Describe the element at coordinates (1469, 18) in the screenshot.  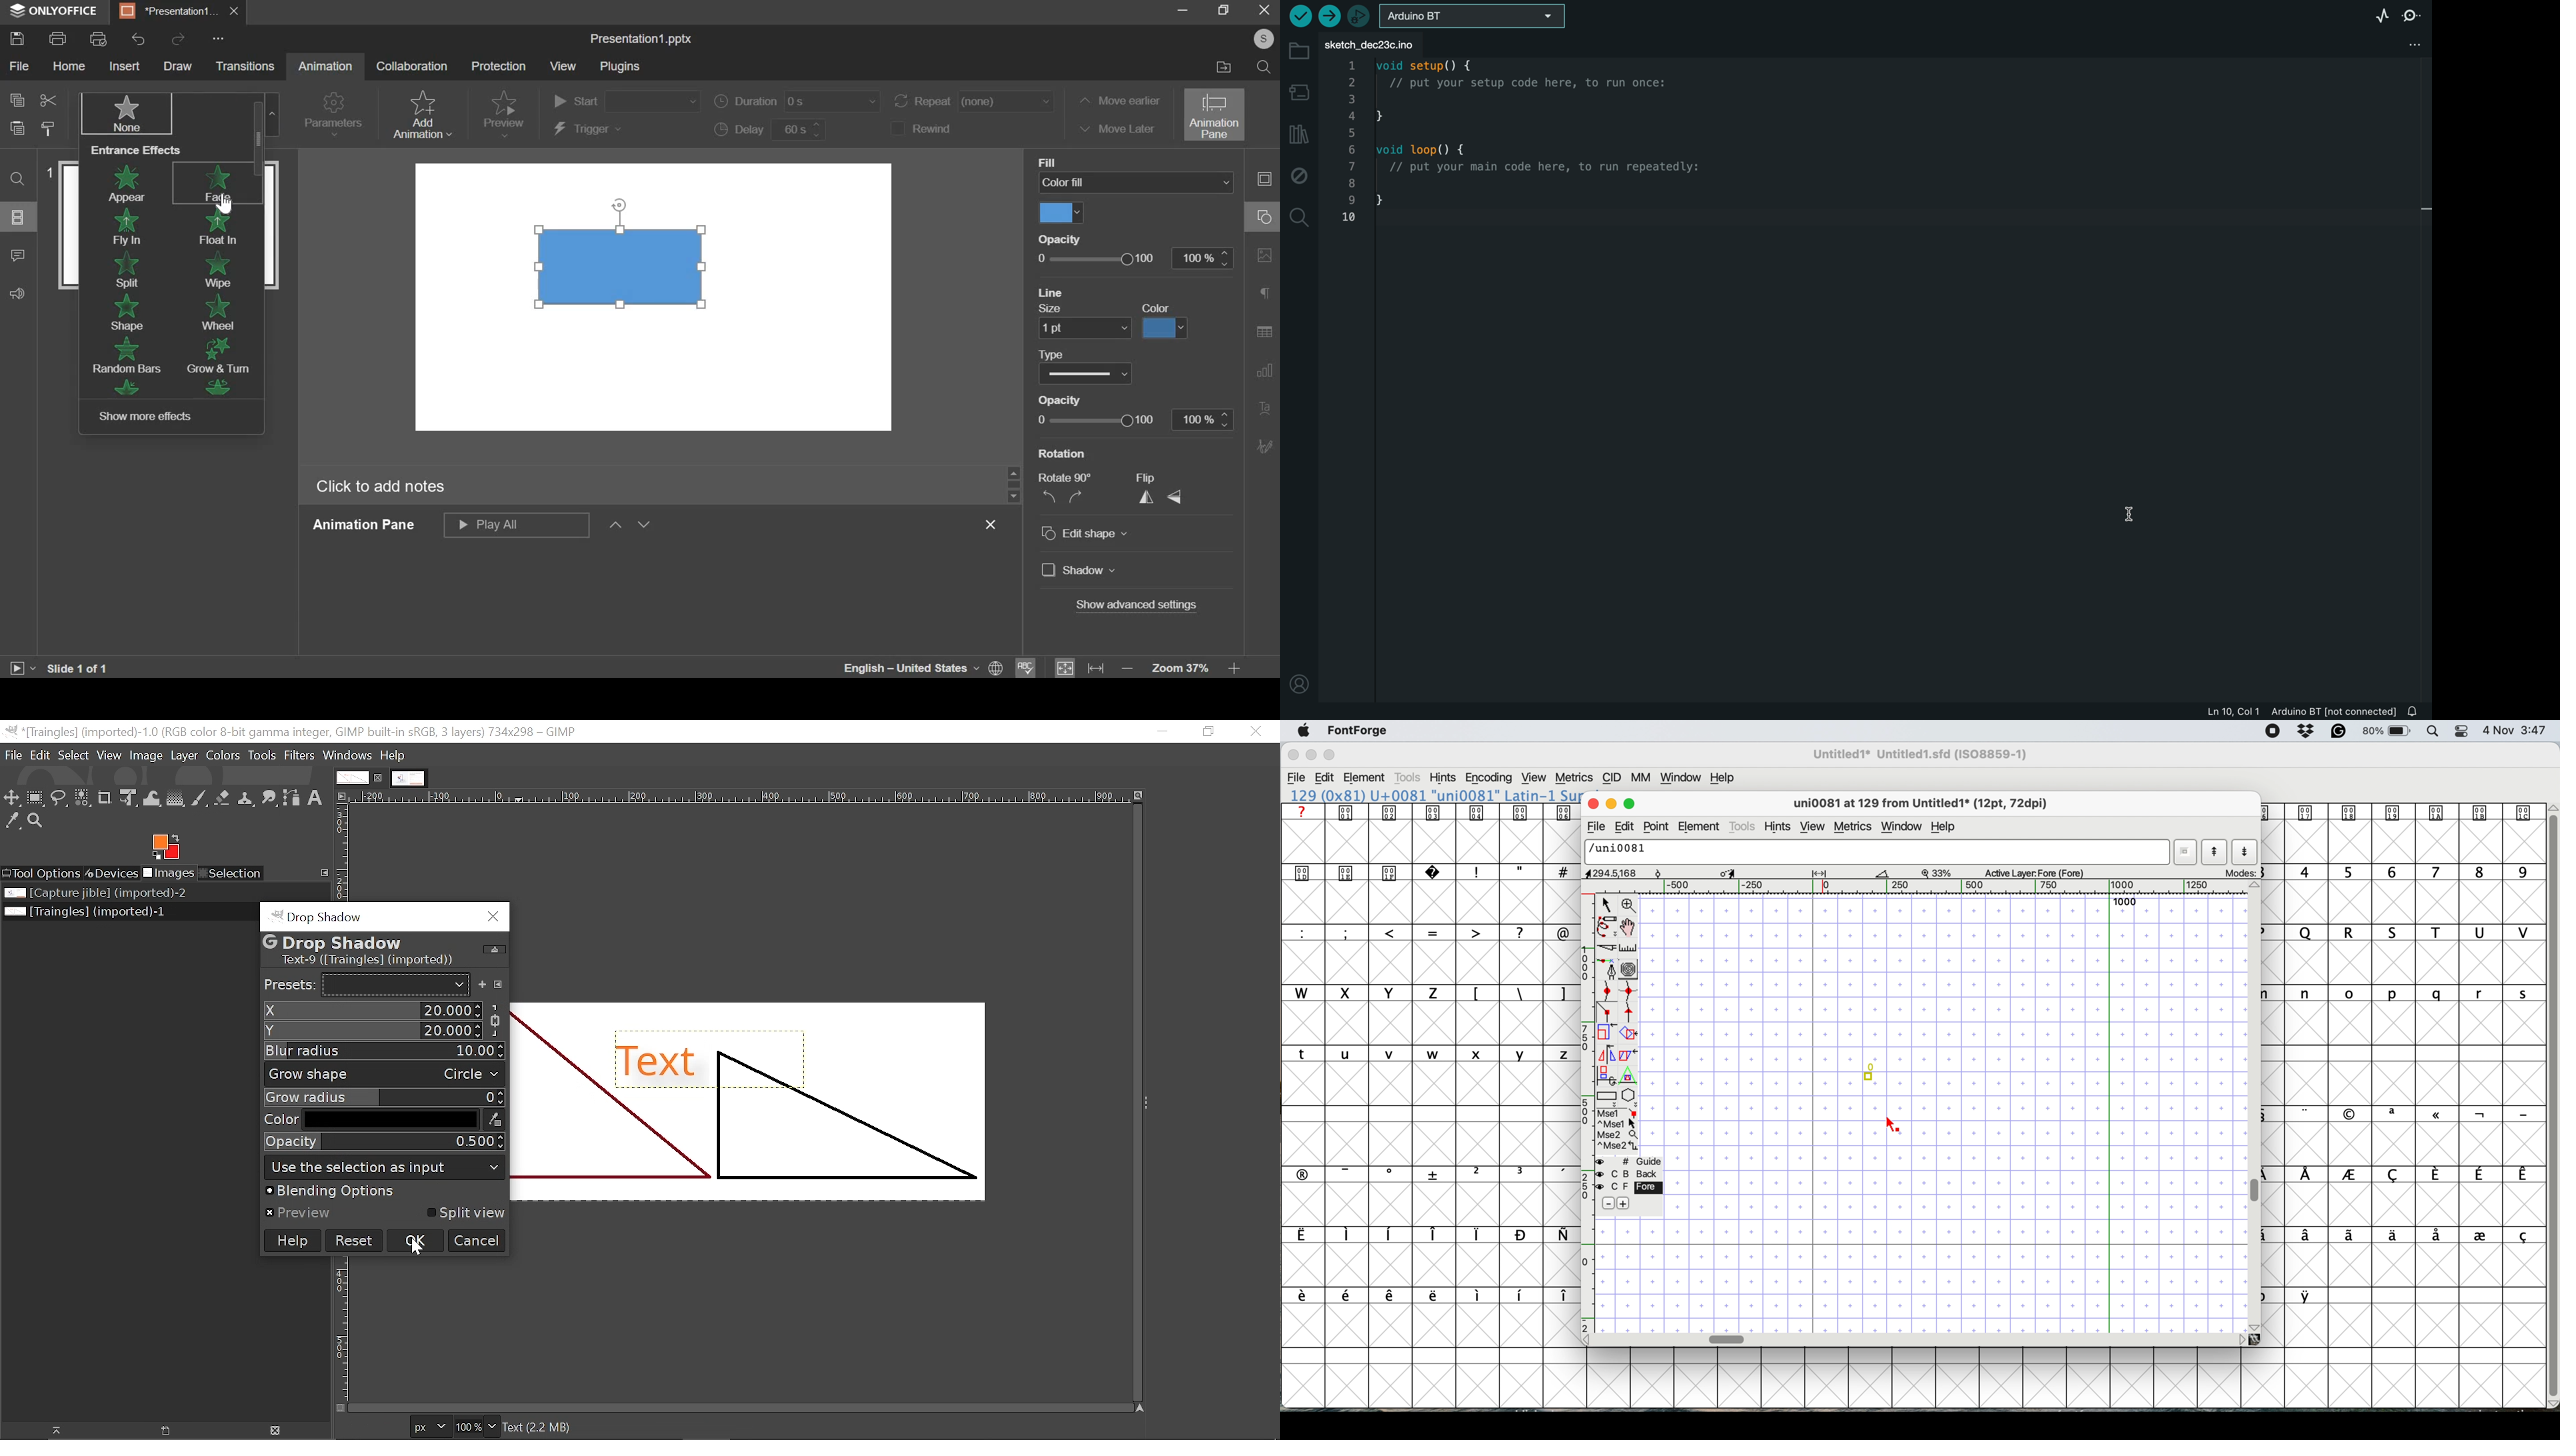
I see `board selecter` at that location.